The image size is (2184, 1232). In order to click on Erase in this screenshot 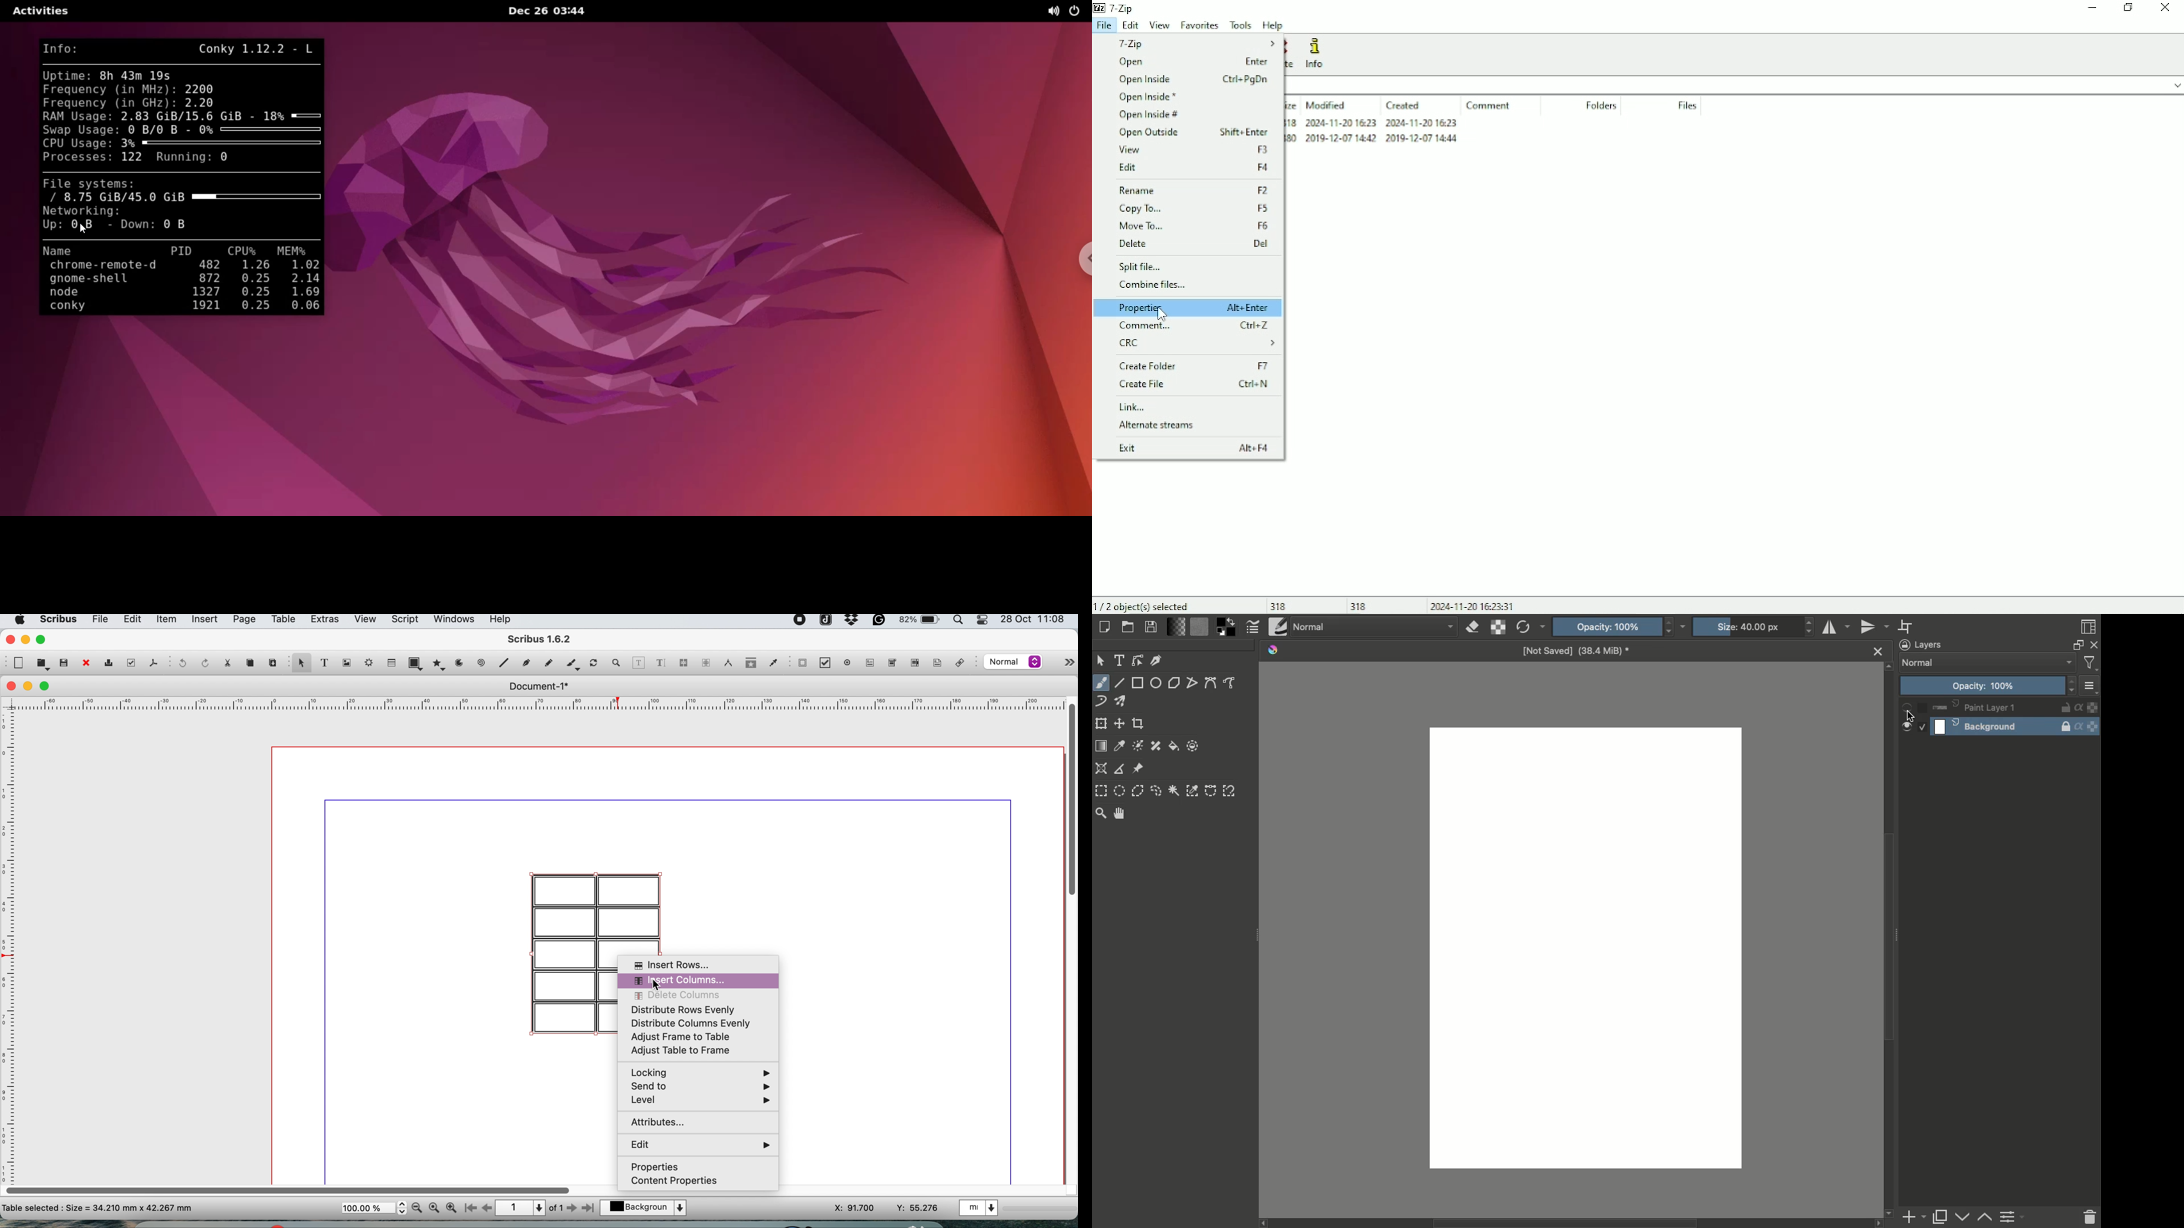, I will do `click(1475, 627)`.